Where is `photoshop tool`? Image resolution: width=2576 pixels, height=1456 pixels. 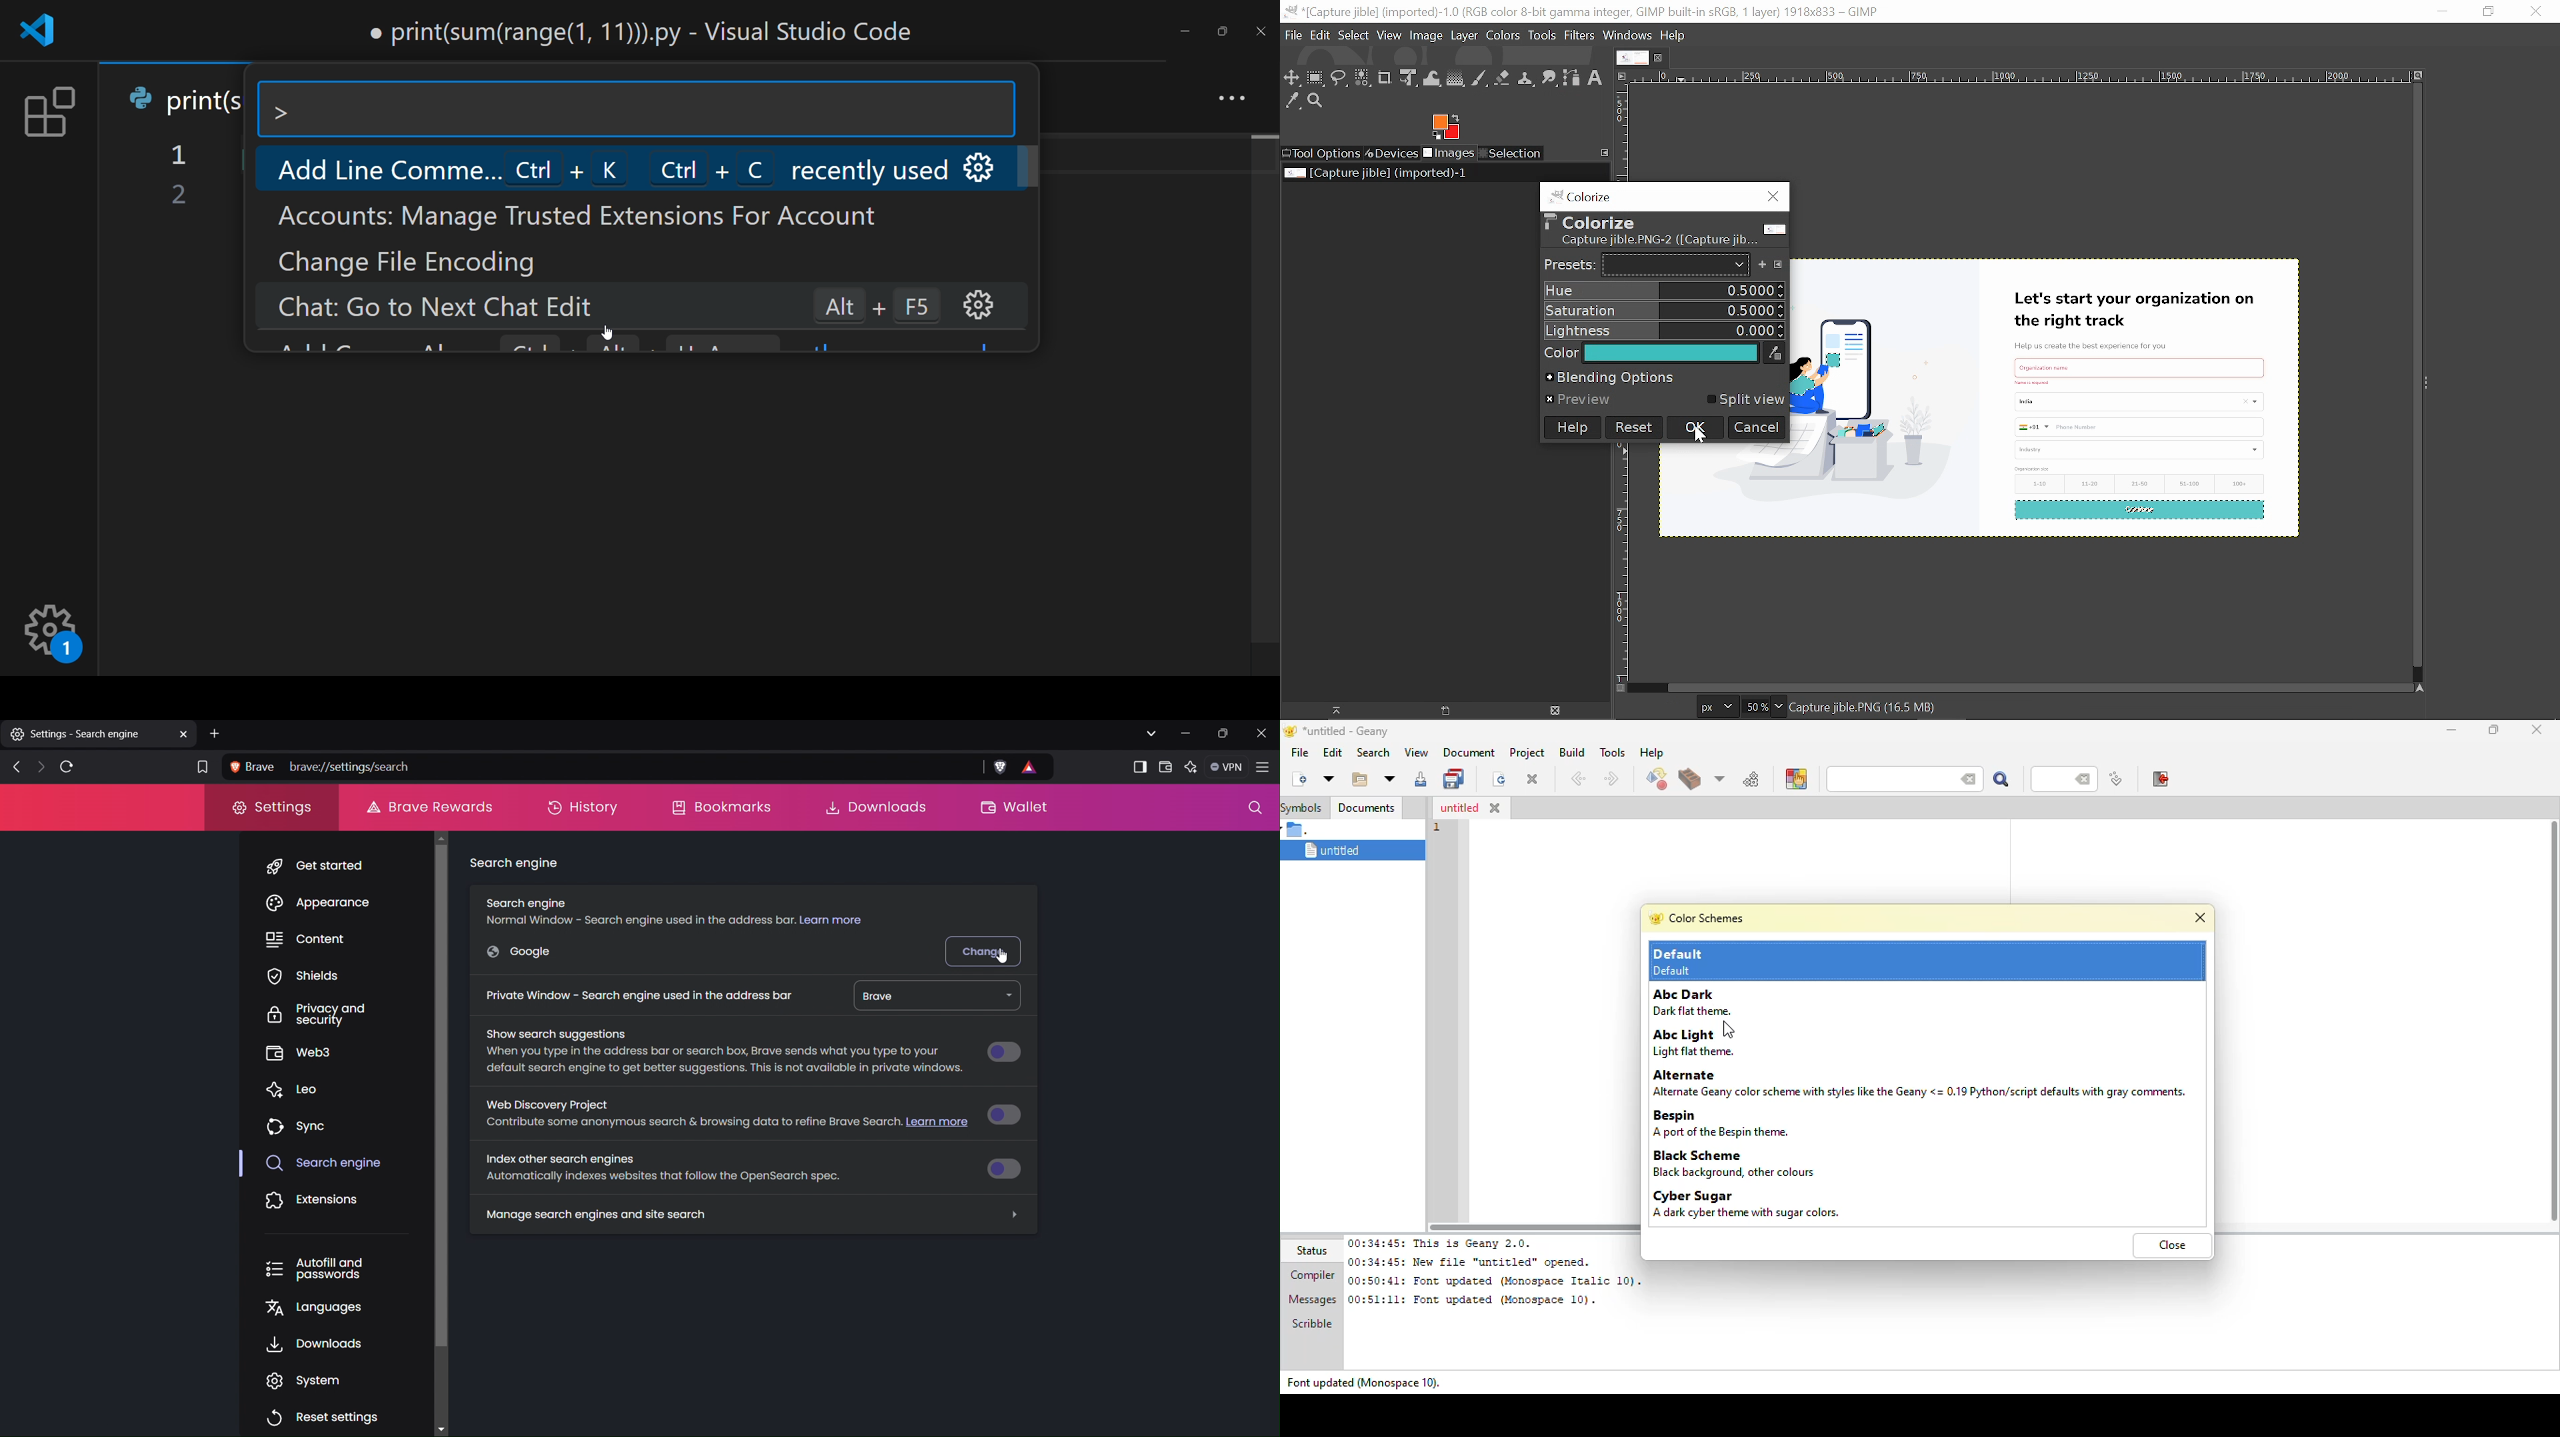 photoshop tool is located at coordinates (1656, 229).